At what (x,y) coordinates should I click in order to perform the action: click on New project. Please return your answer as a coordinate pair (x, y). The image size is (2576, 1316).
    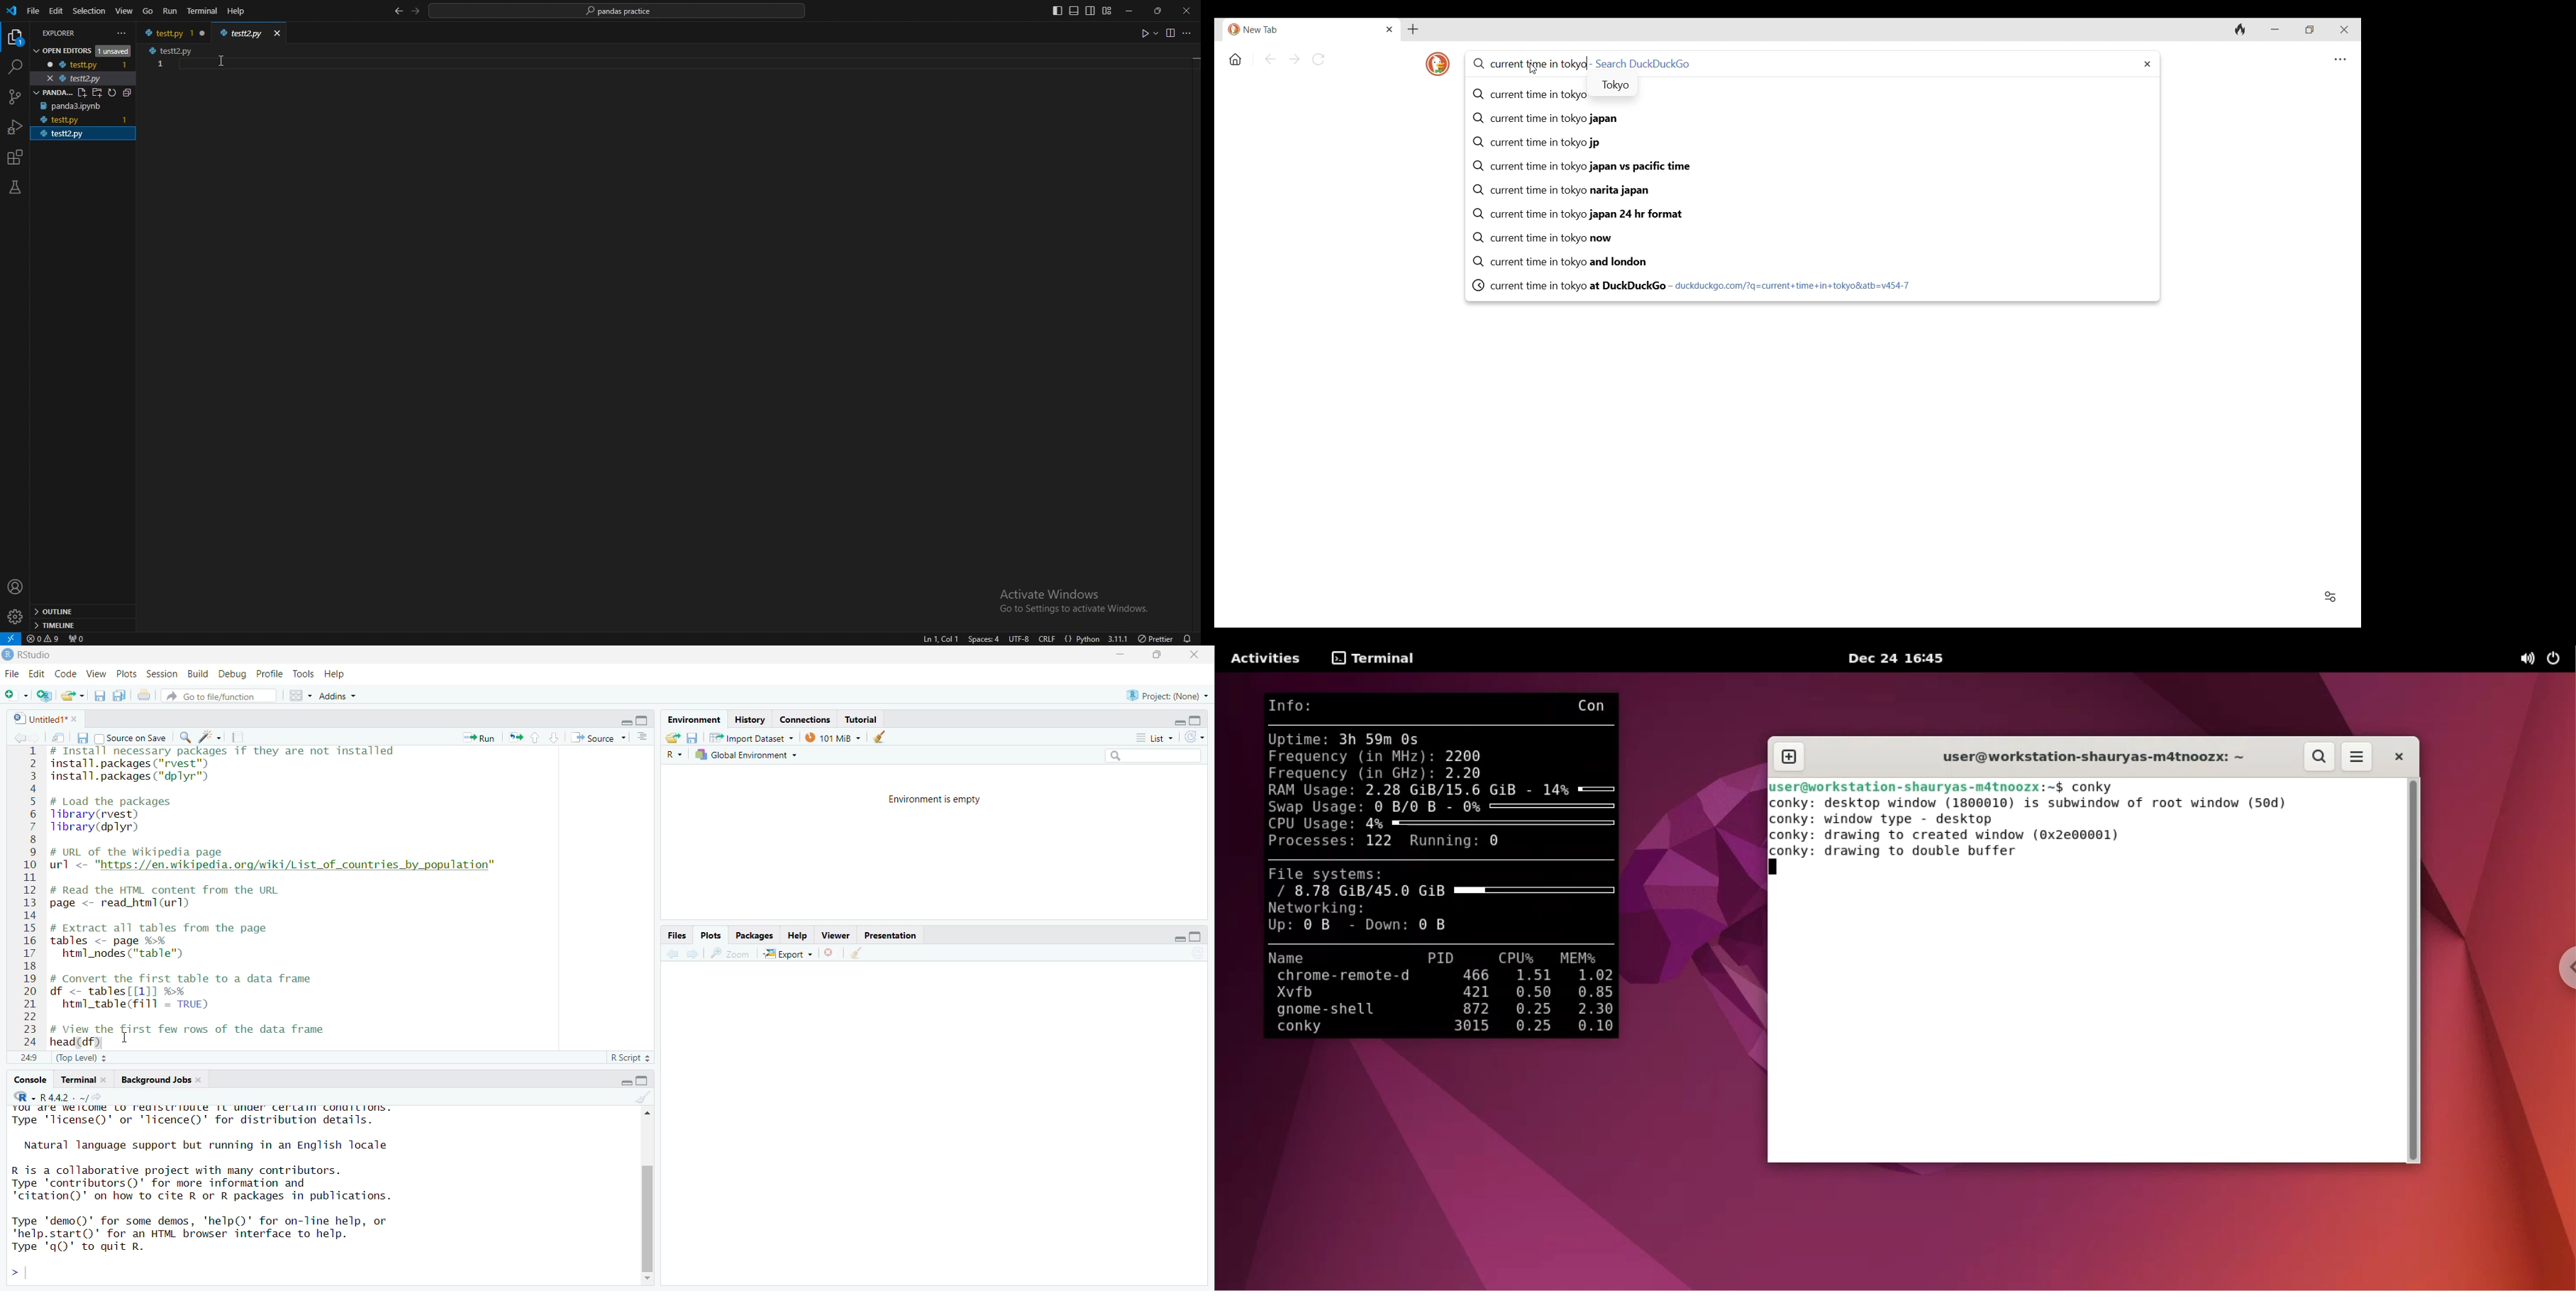
    Looking at the image, I should click on (45, 695).